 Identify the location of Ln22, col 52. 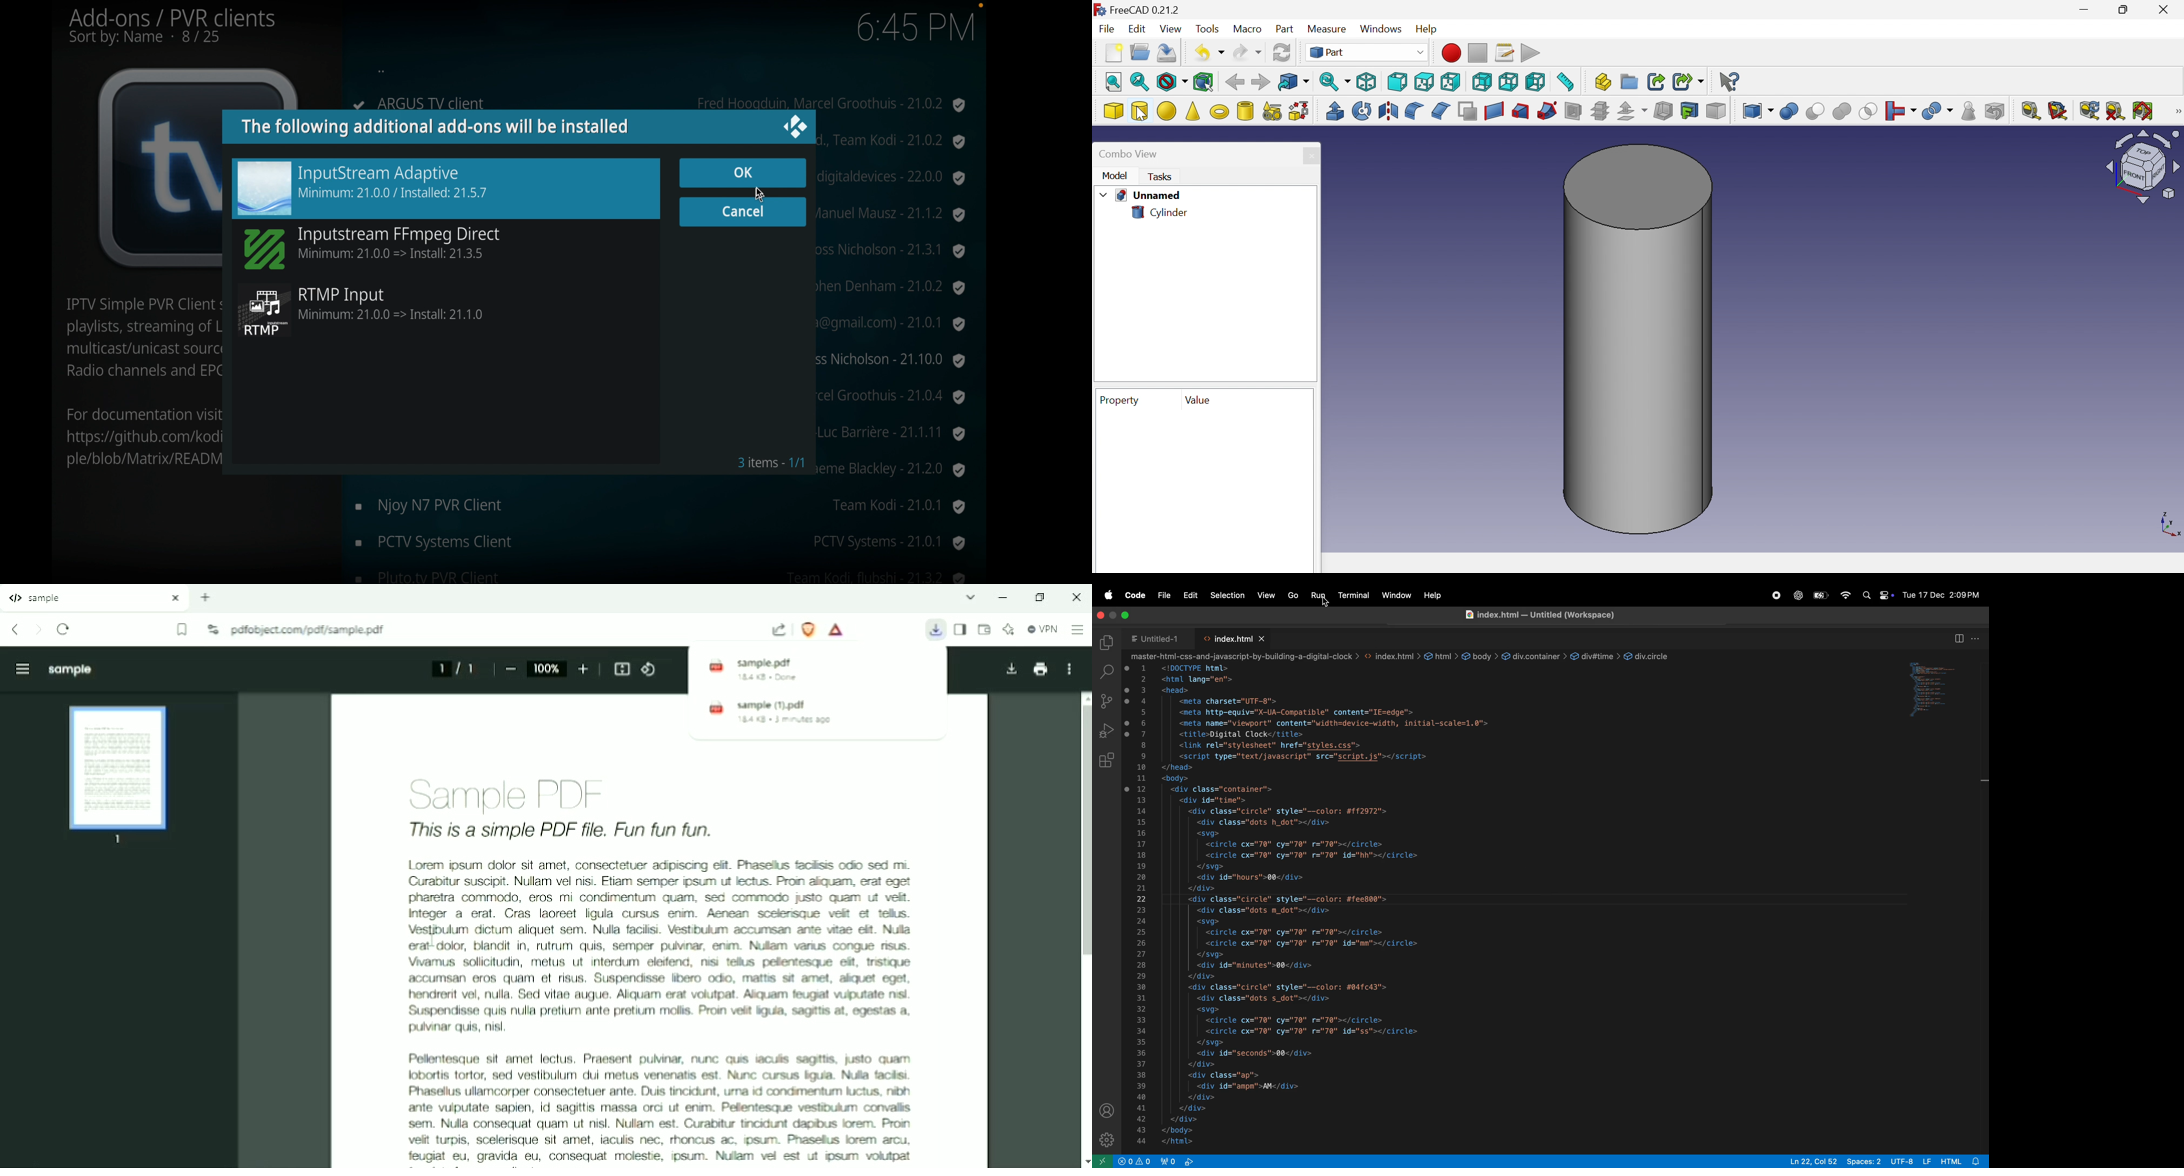
(1811, 1160).